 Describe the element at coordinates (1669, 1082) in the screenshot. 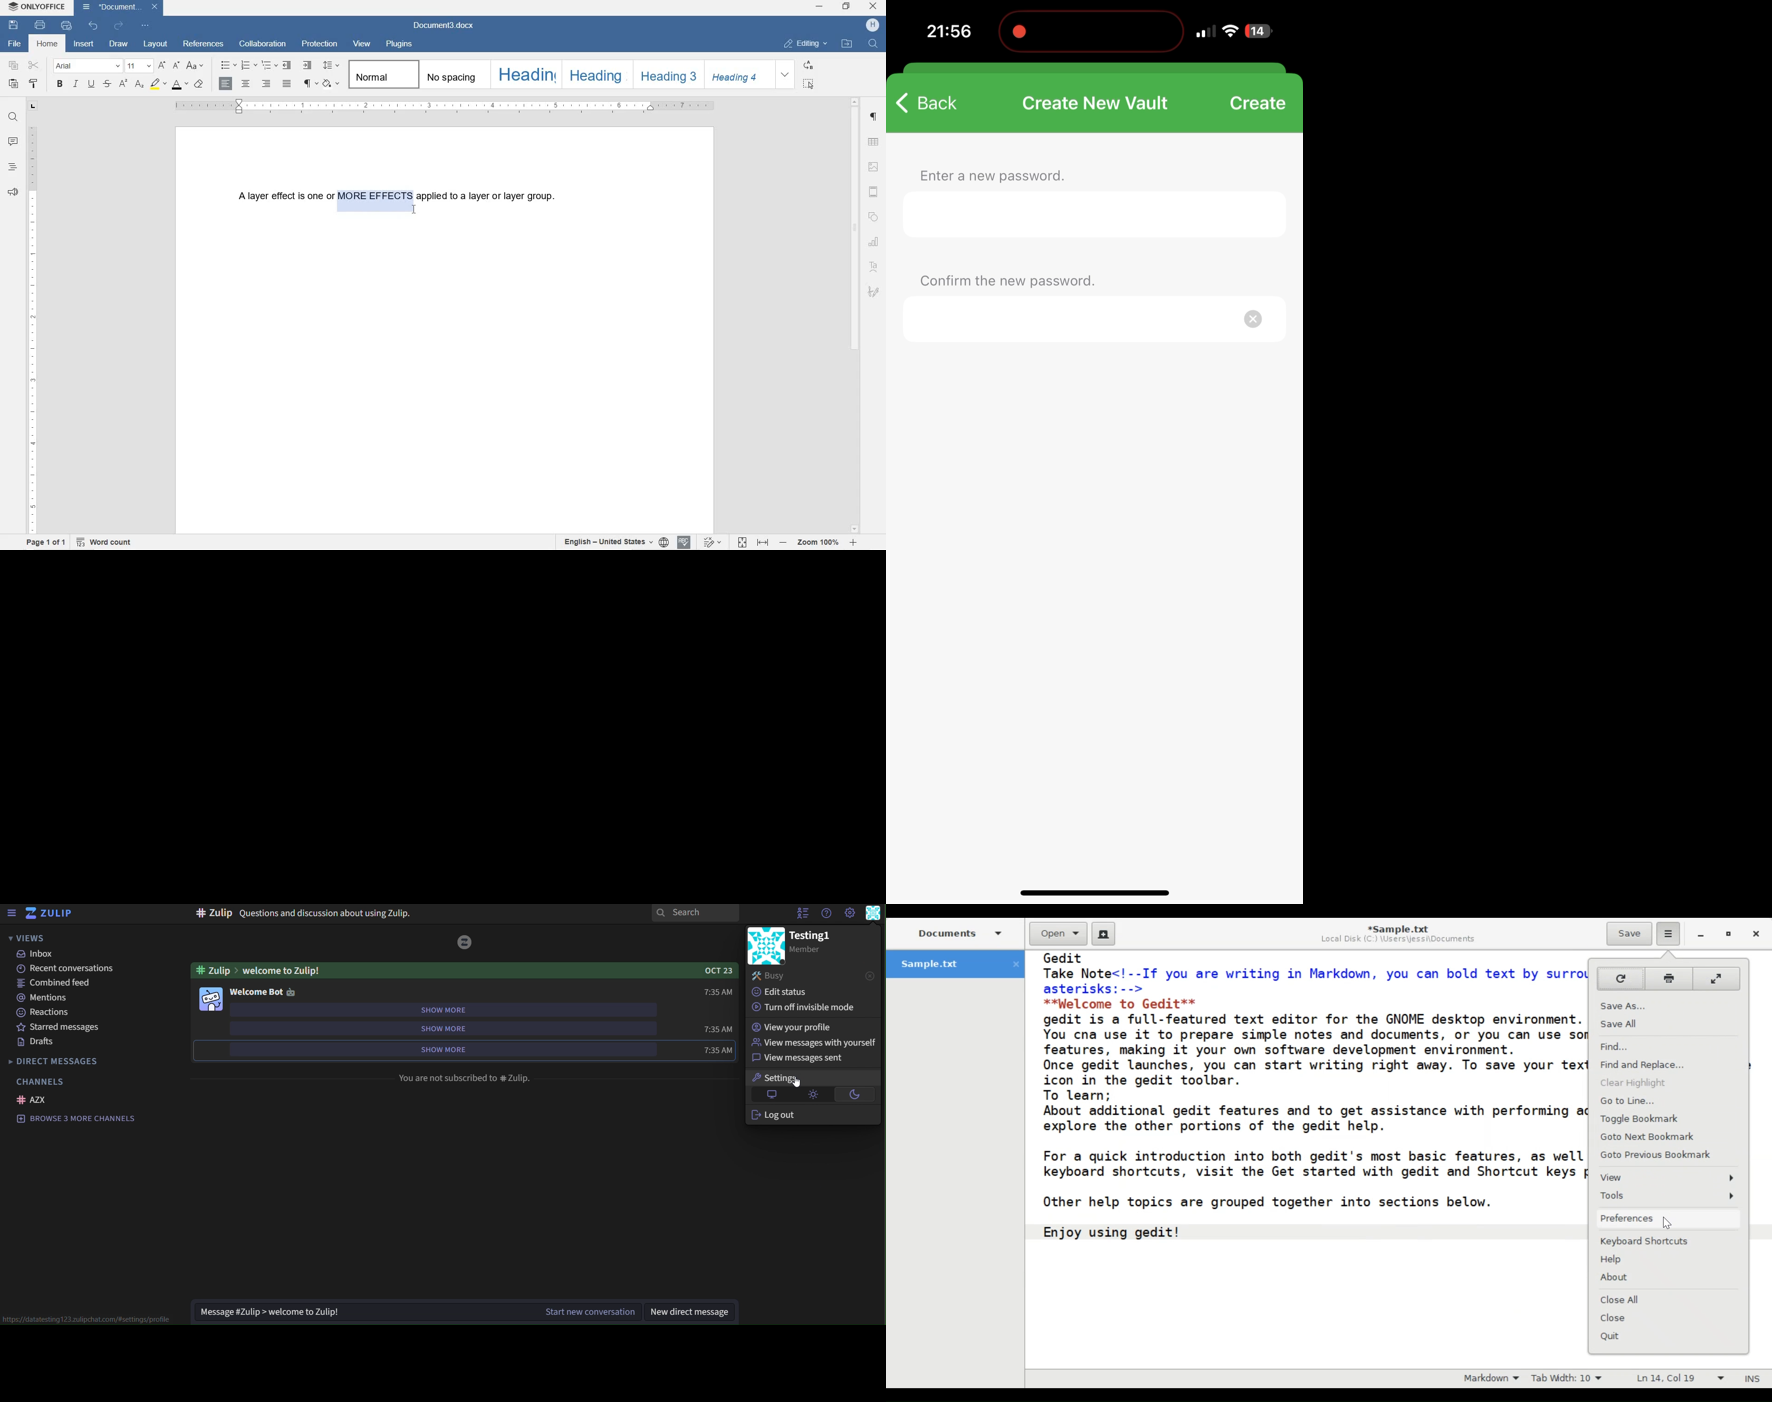

I see `Clear Highlights` at that location.